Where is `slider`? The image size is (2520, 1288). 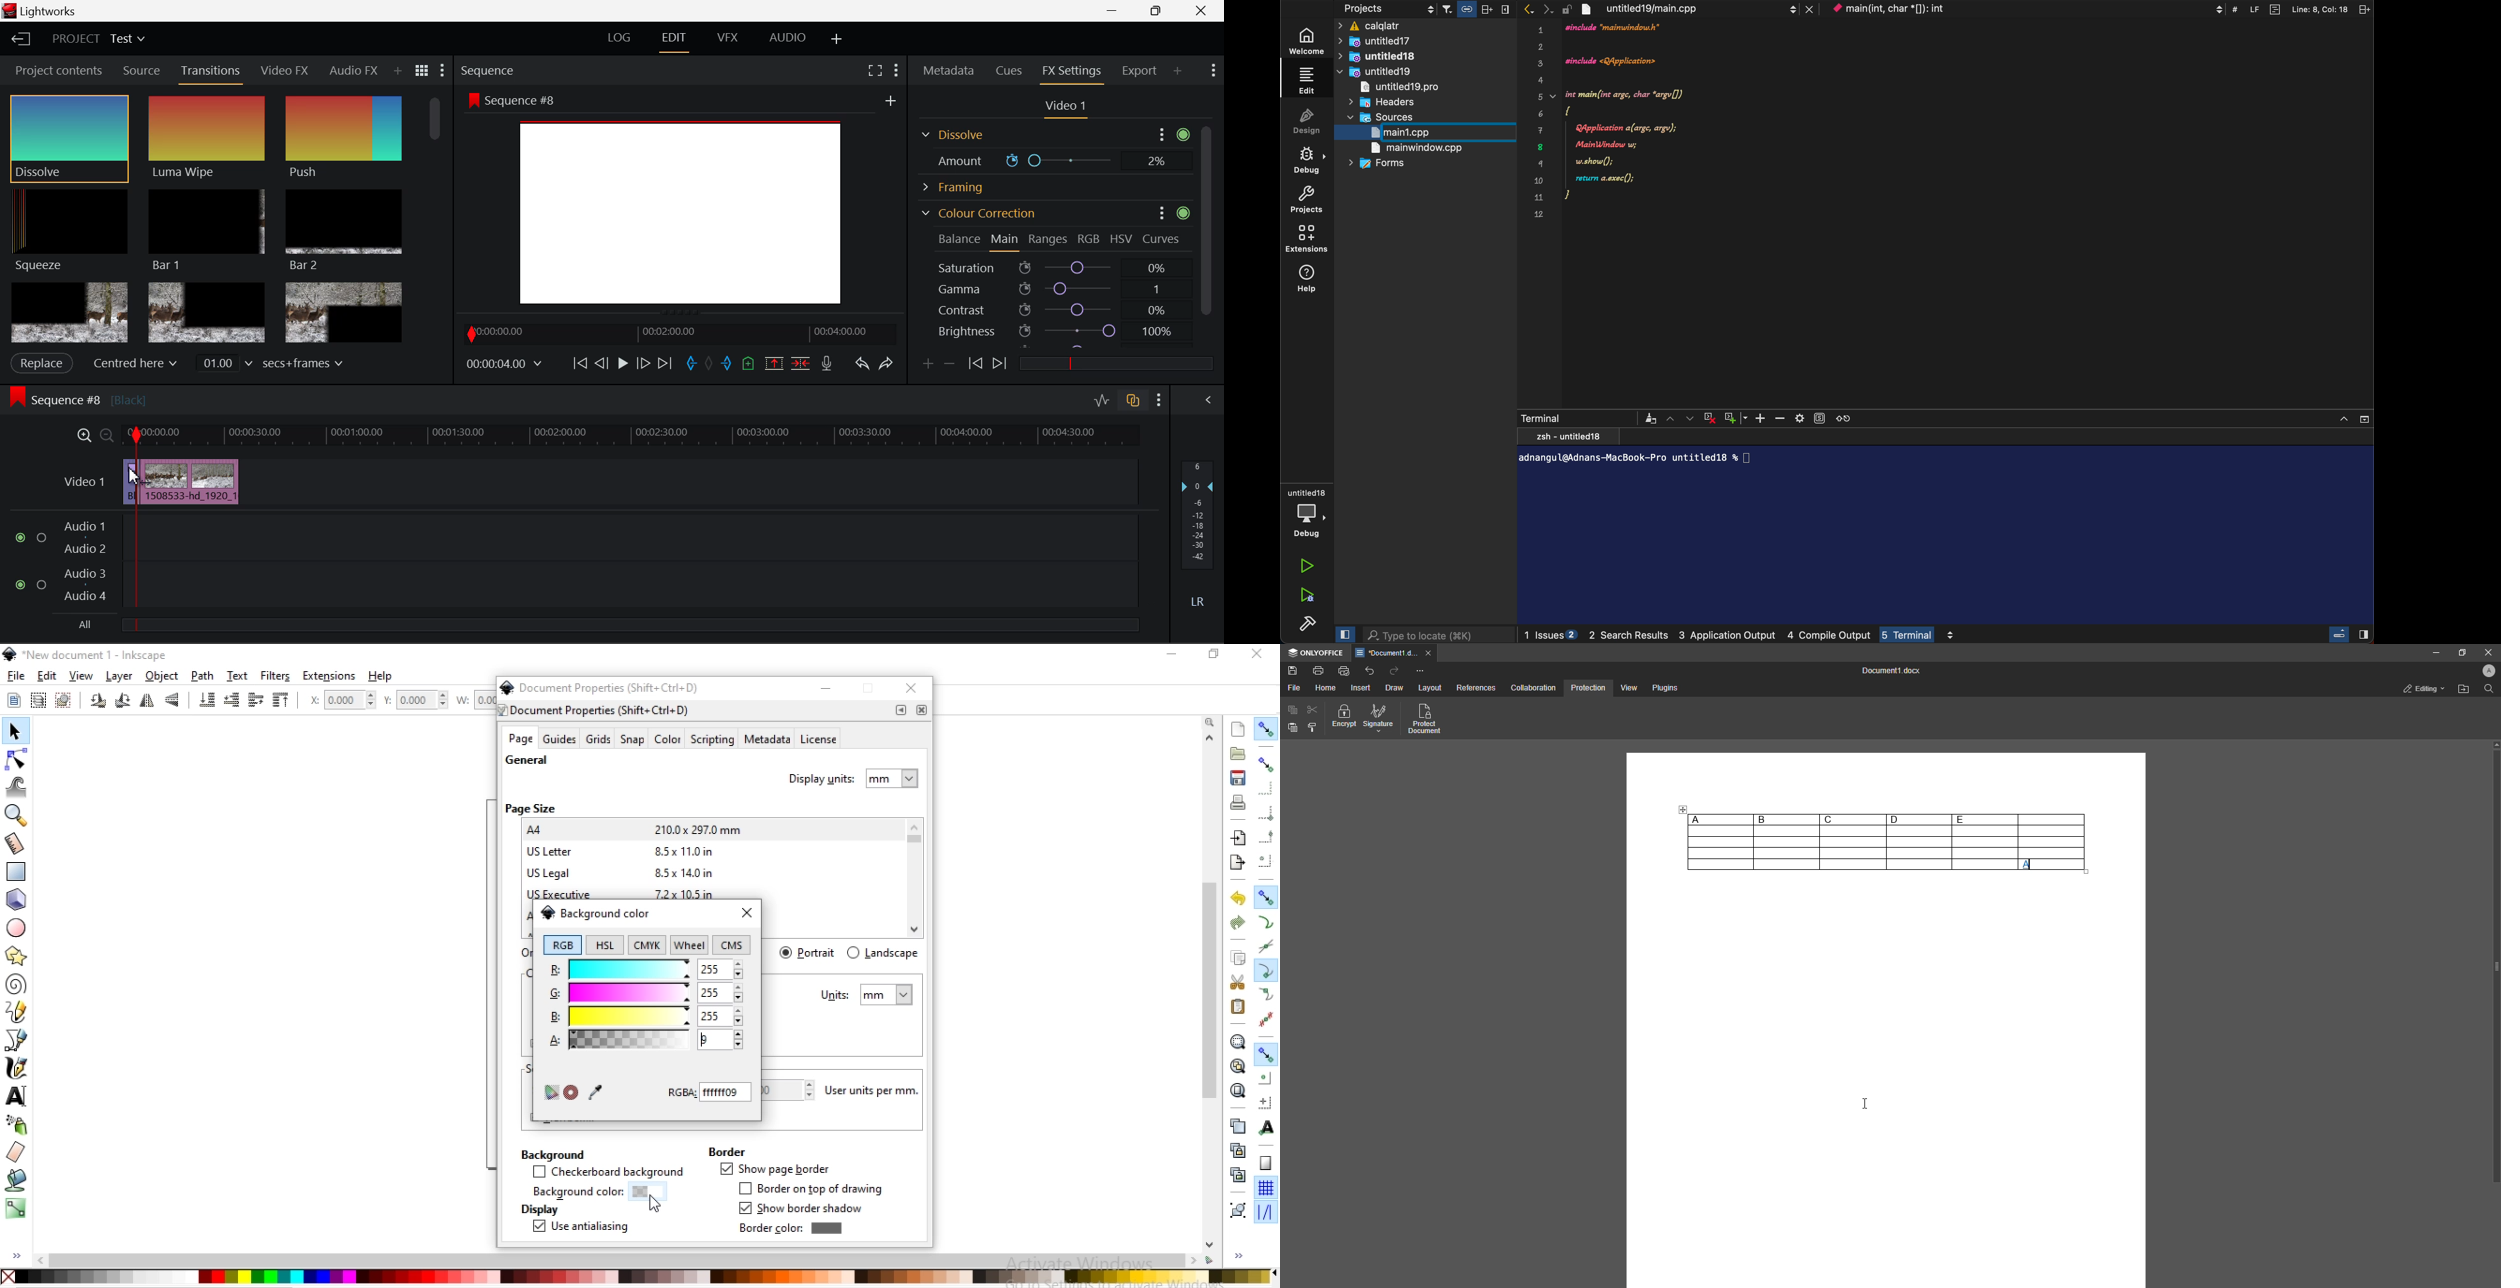
slider is located at coordinates (629, 624).